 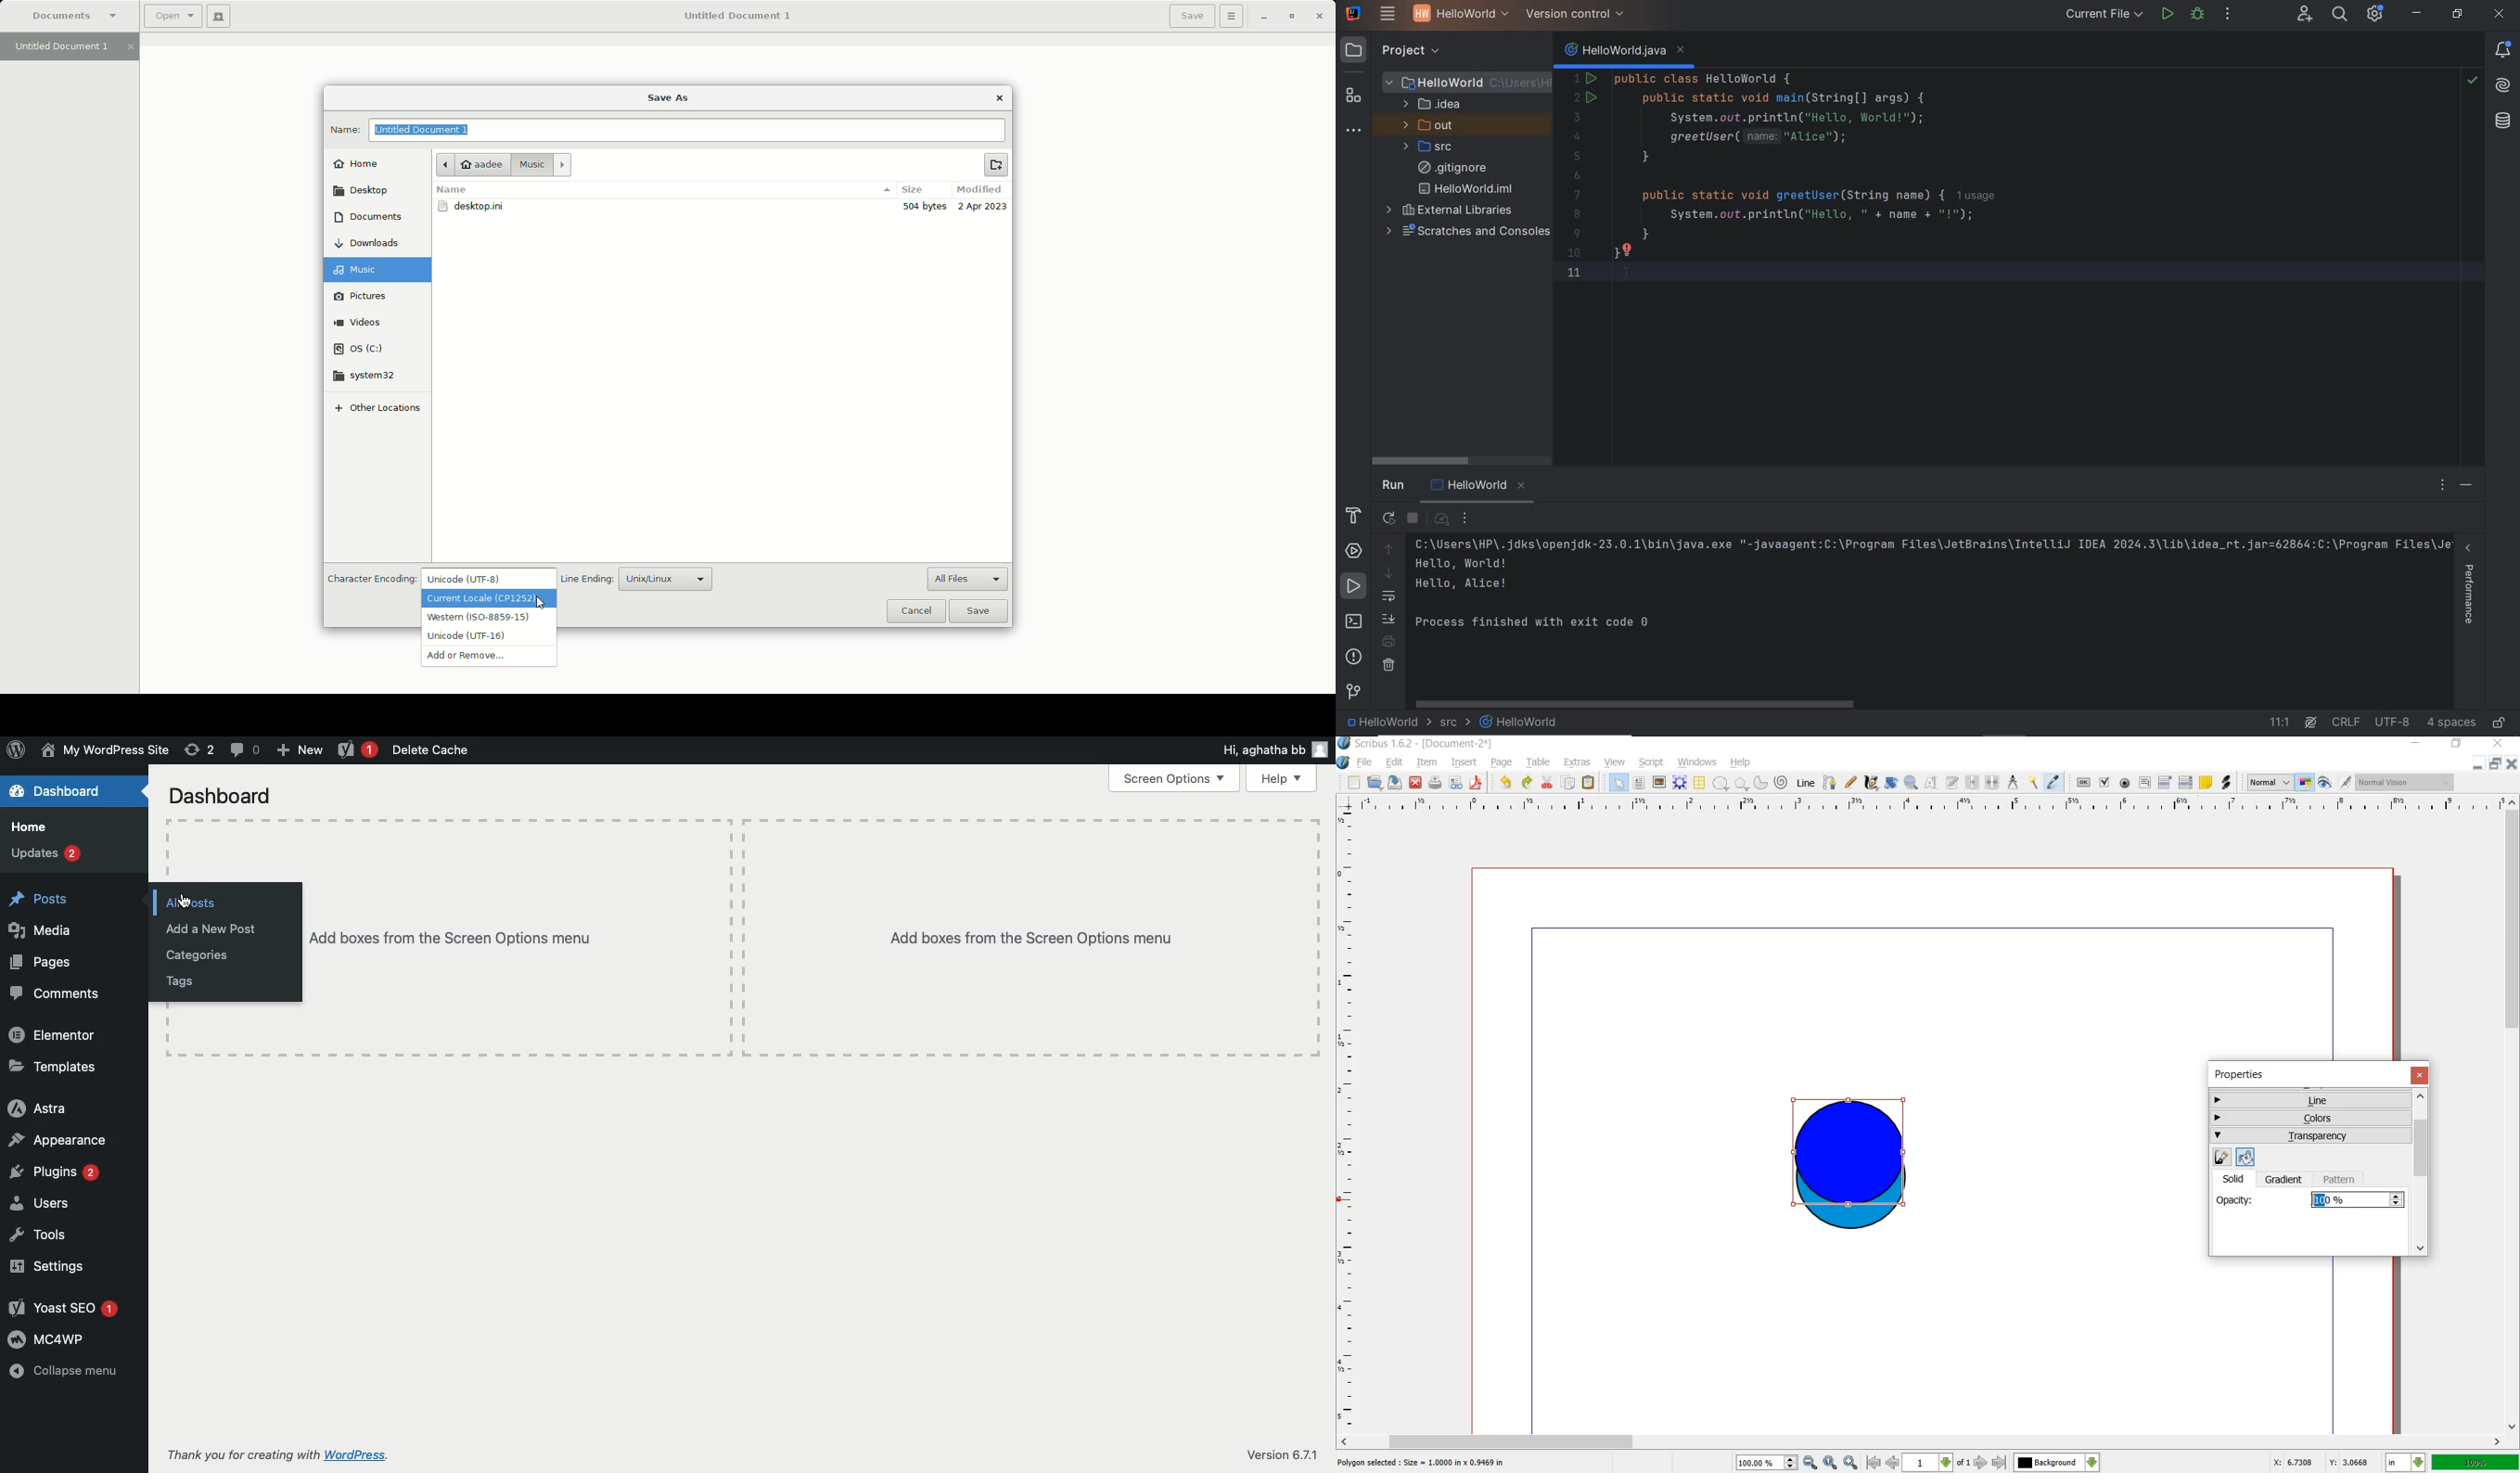 I want to click on line, so click(x=1805, y=784).